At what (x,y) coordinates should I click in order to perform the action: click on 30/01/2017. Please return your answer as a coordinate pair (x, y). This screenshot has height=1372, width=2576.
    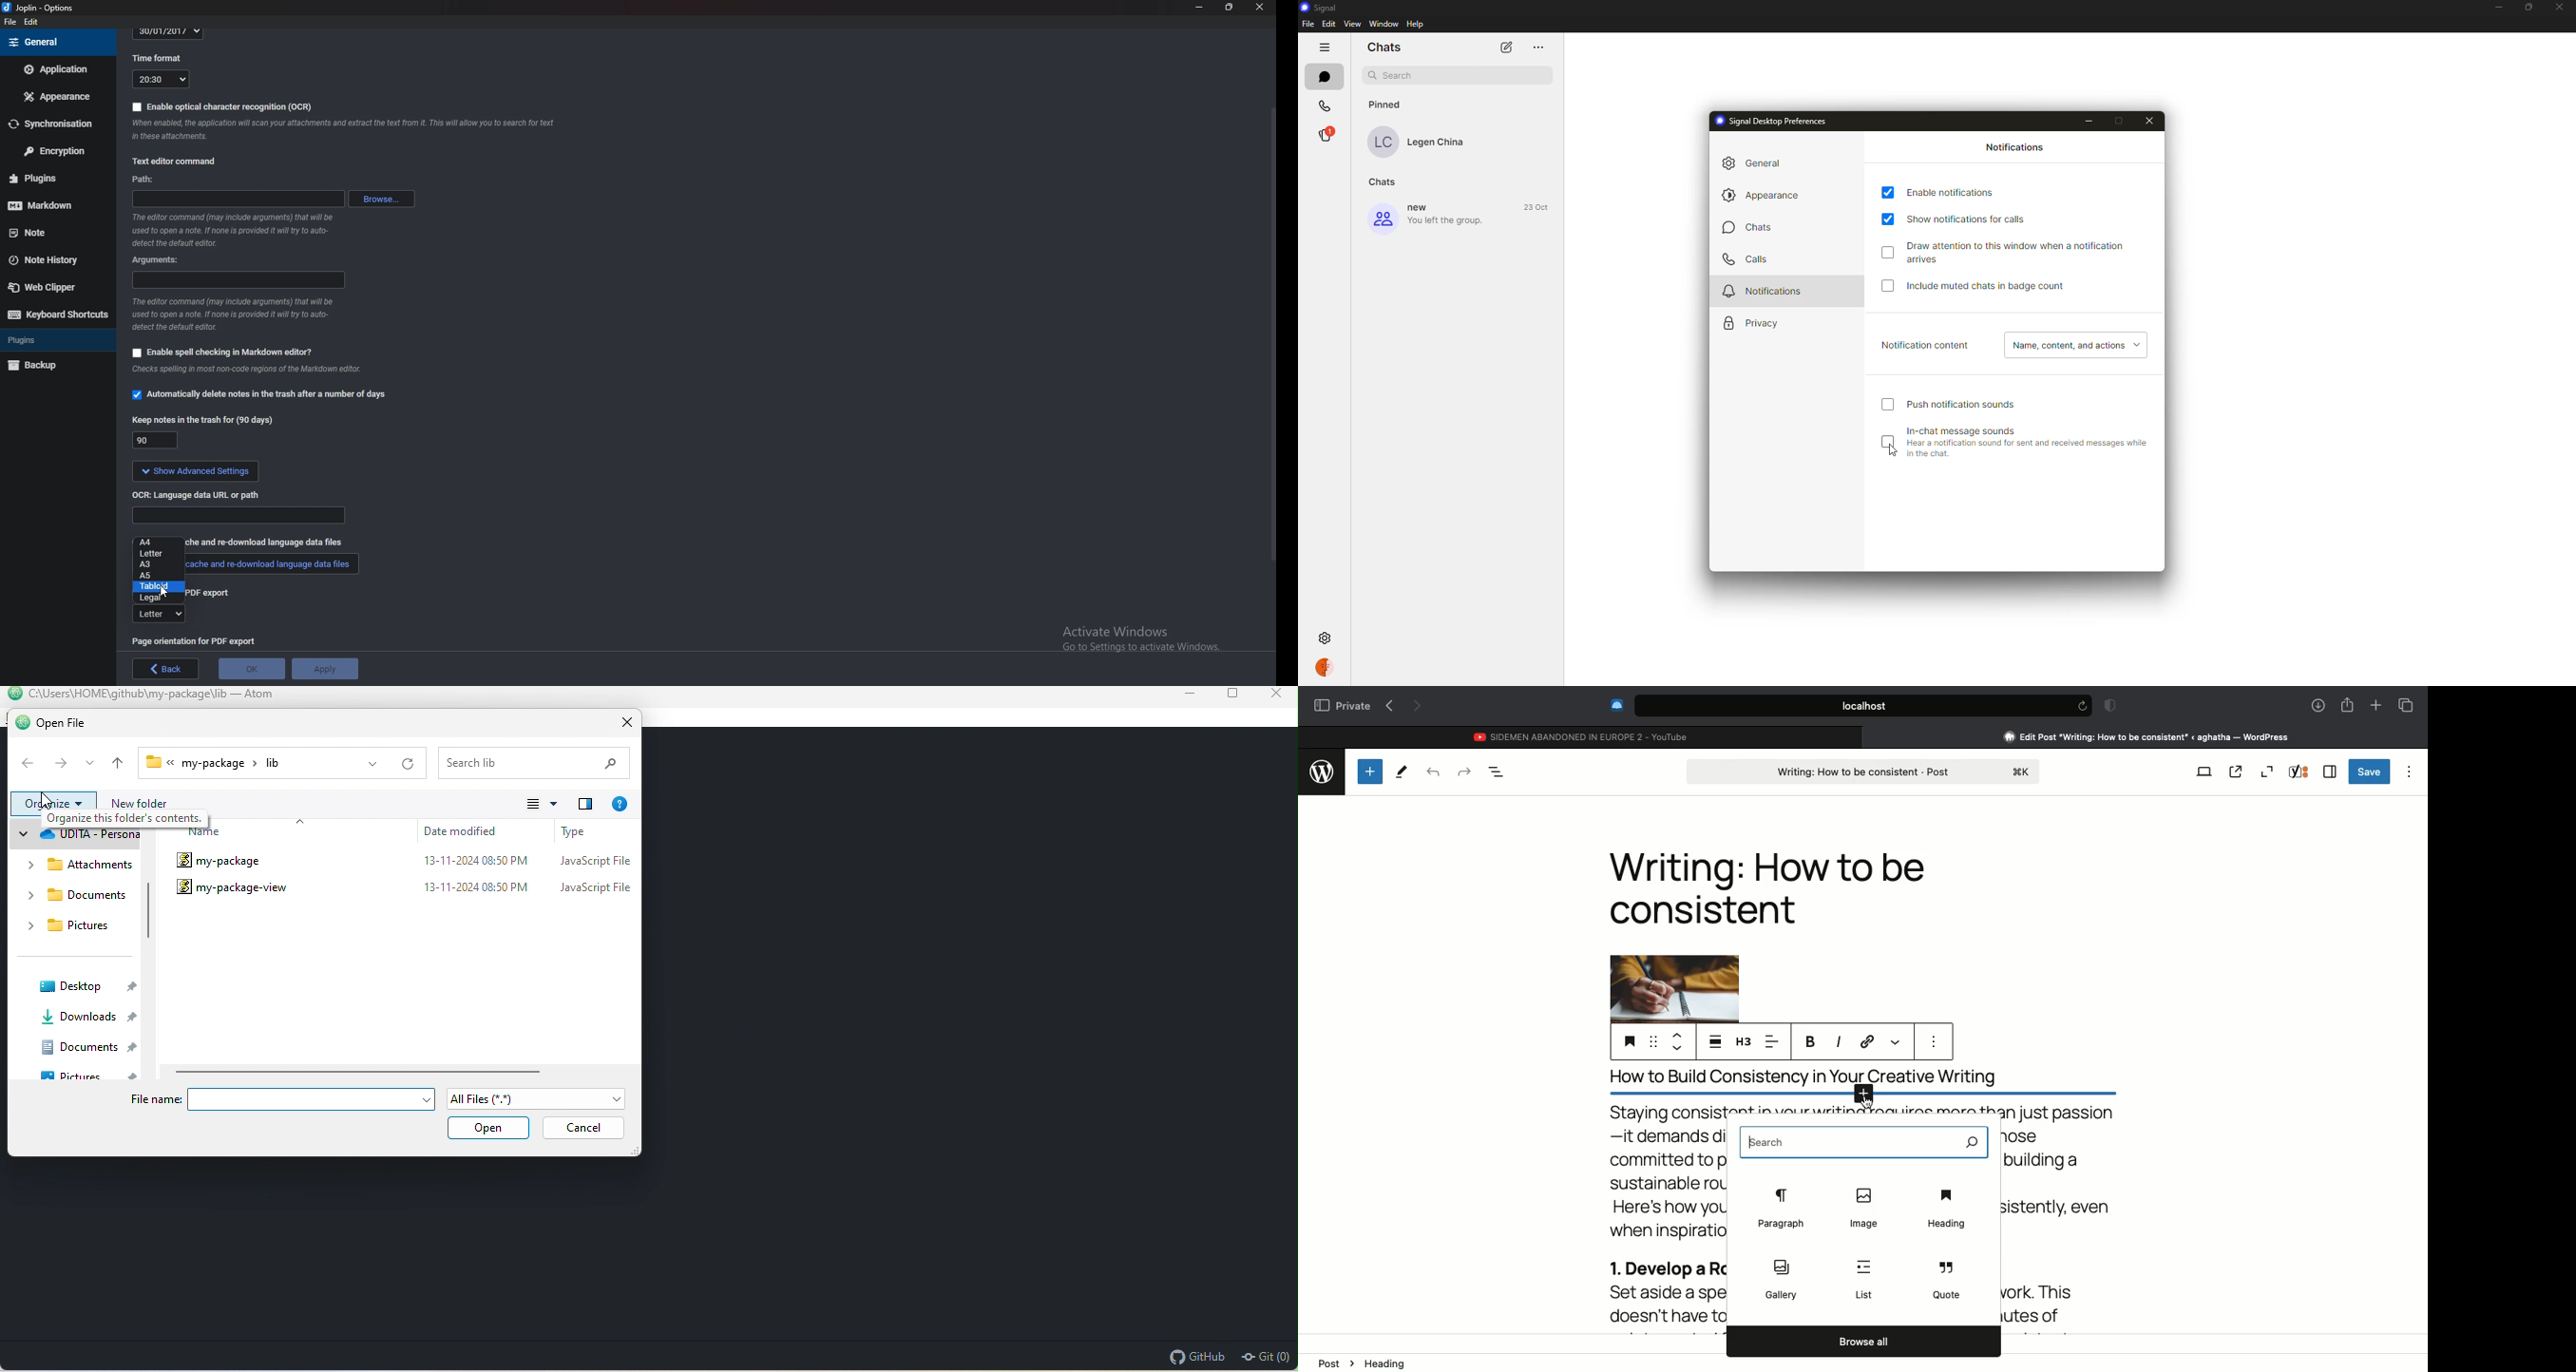
    Looking at the image, I should click on (169, 33).